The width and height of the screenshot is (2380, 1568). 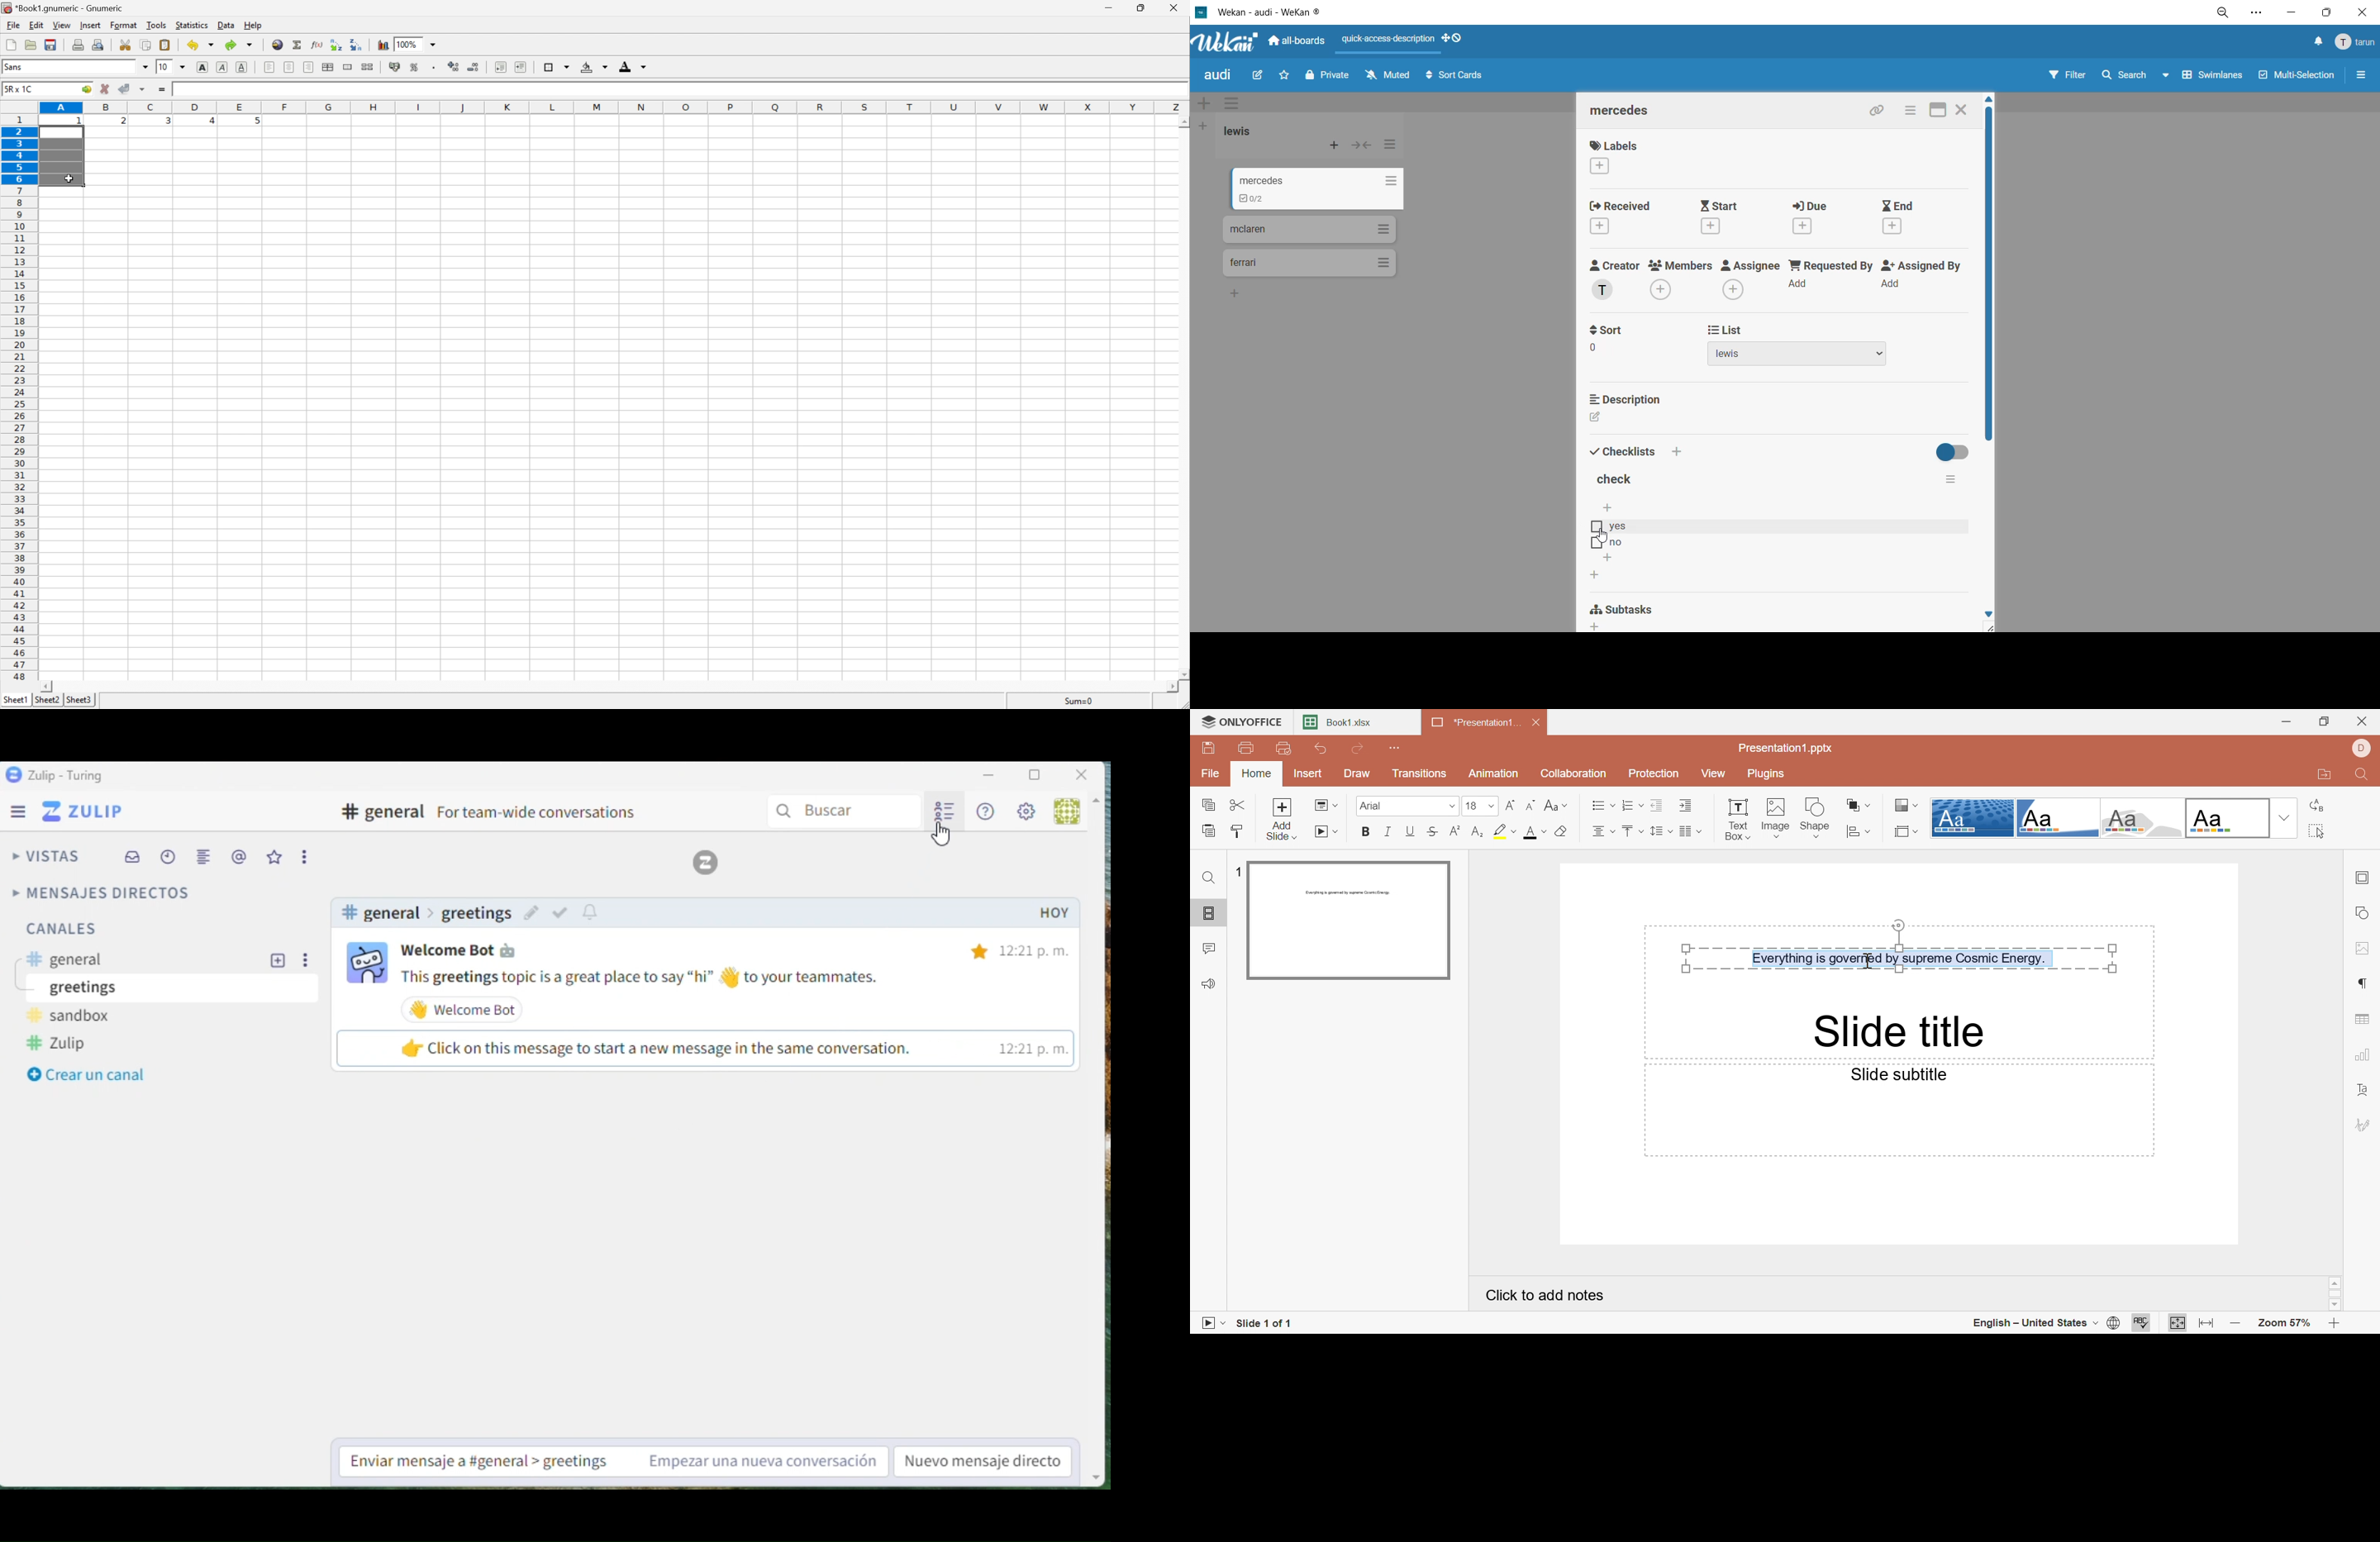 What do you see at coordinates (1410, 830) in the screenshot?
I see `Underline` at bounding box center [1410, 830].